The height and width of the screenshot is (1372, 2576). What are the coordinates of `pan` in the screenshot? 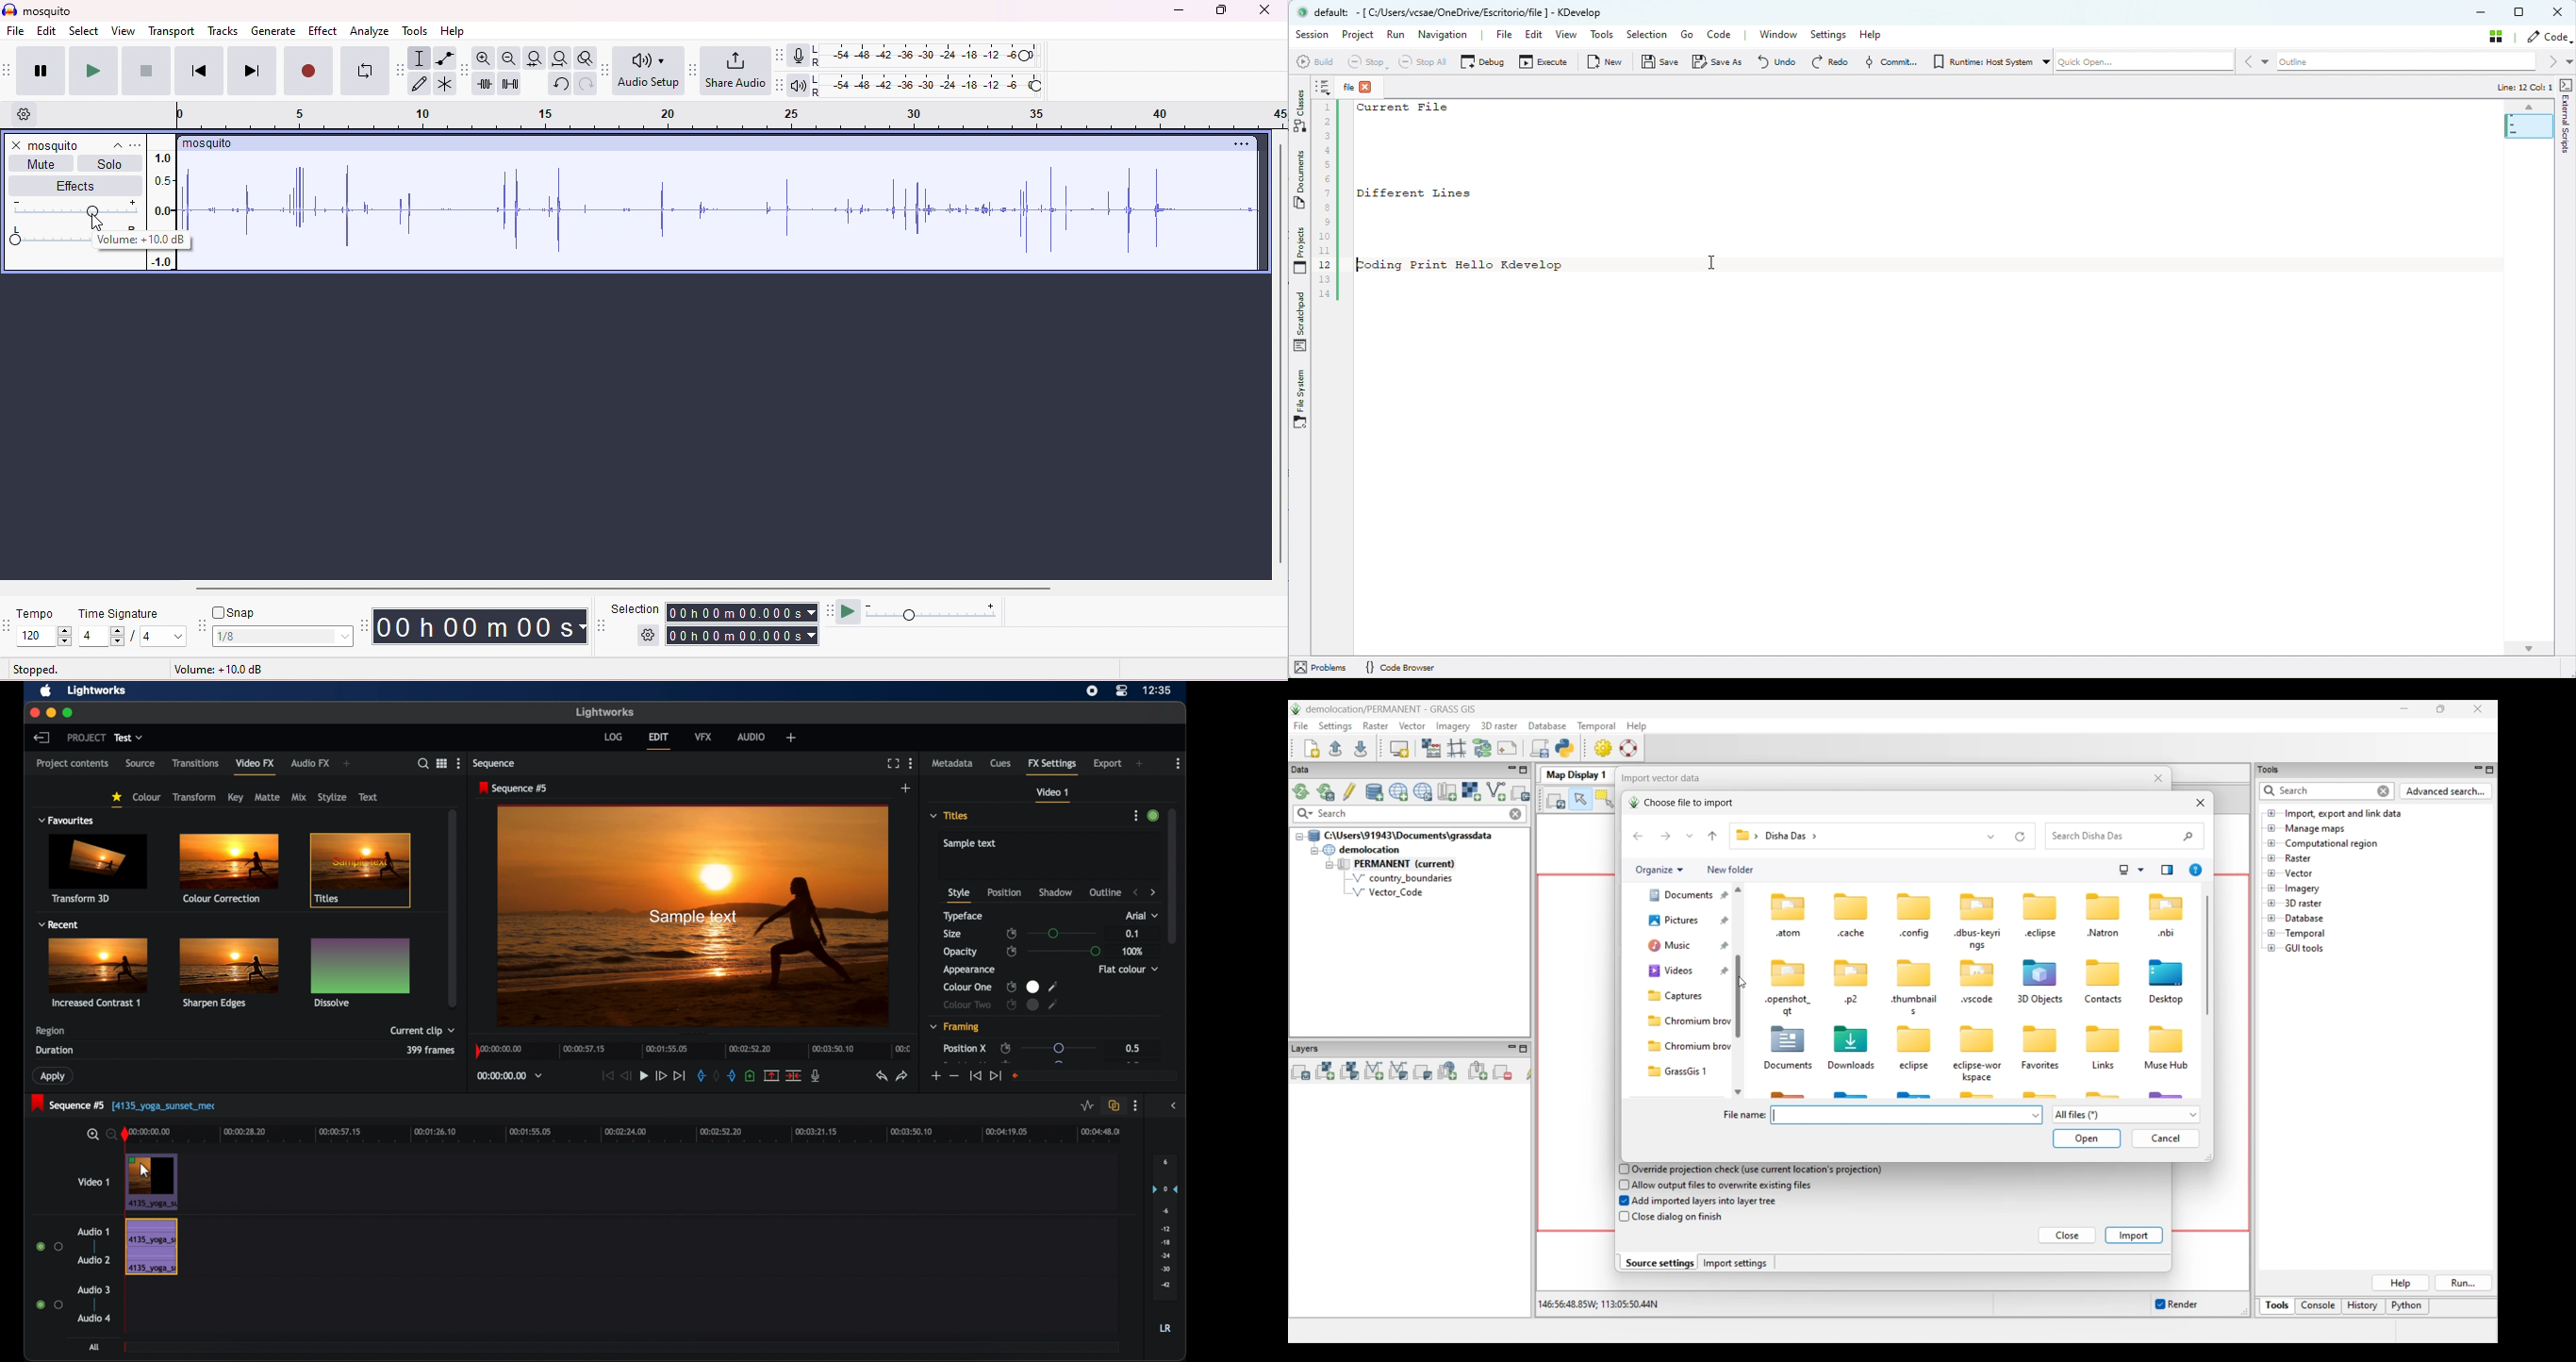 It's located at (45, 237).